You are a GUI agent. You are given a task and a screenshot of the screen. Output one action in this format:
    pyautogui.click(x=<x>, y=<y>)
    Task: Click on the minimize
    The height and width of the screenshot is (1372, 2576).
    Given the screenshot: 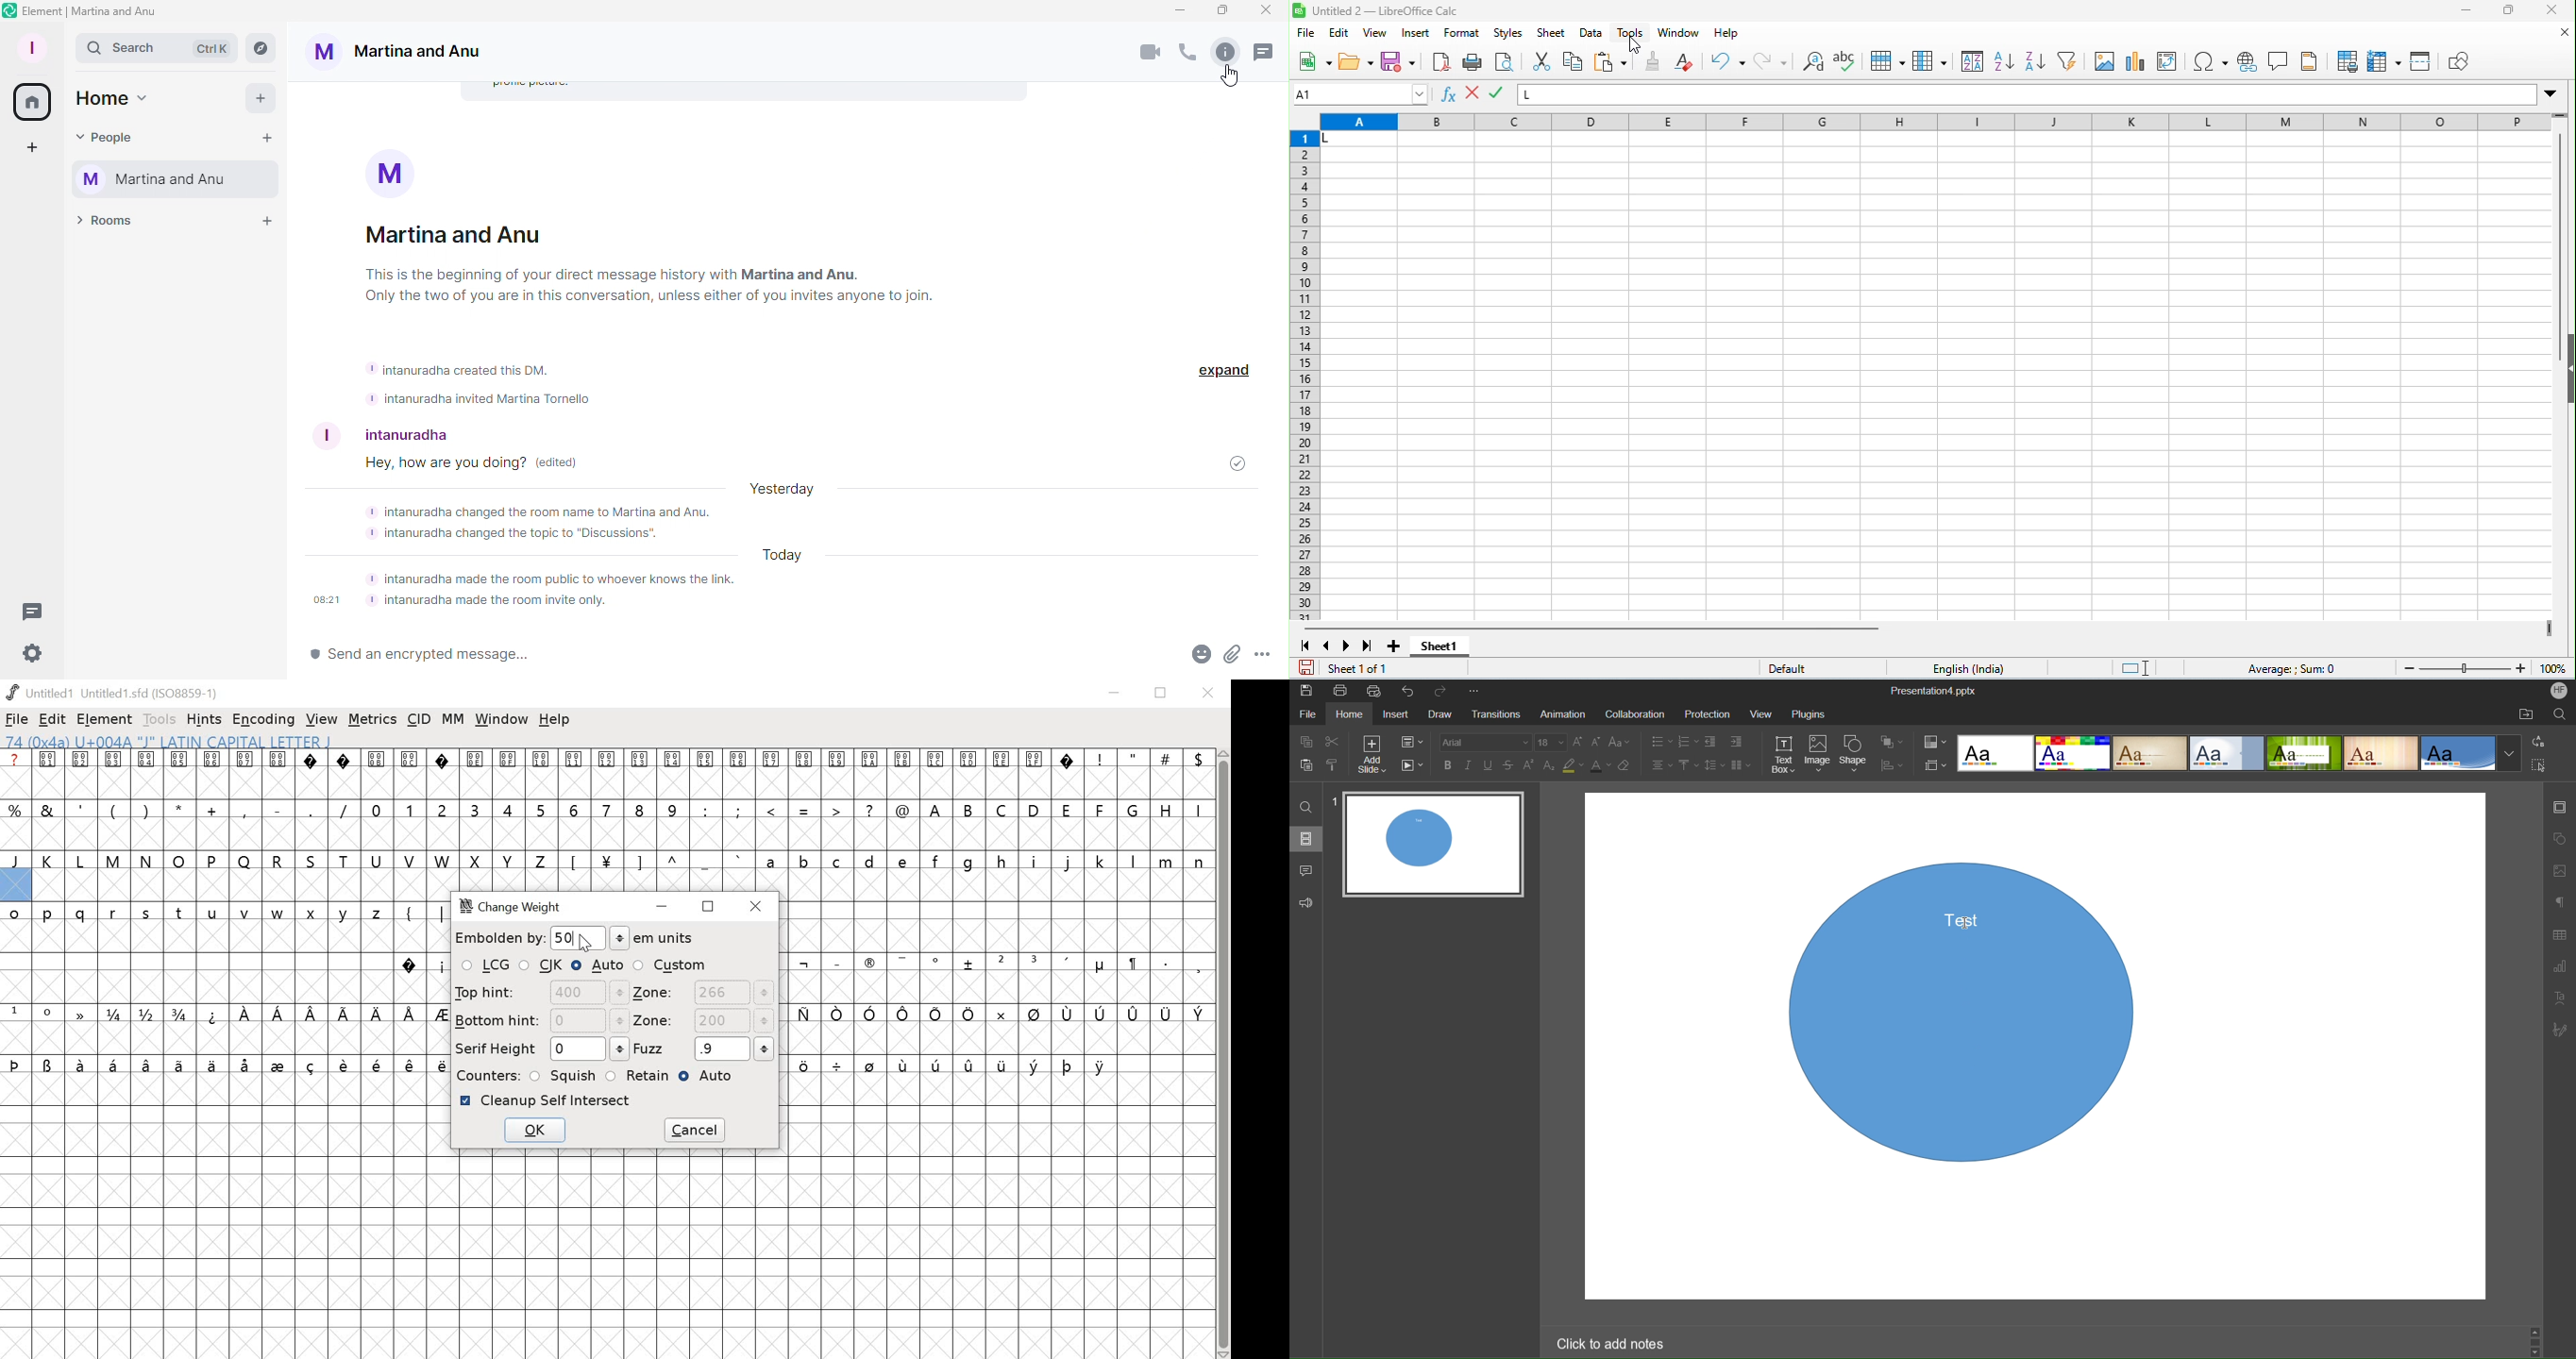 What is the action you would take?
    pyautogui.click(x=2466, y=11)
    